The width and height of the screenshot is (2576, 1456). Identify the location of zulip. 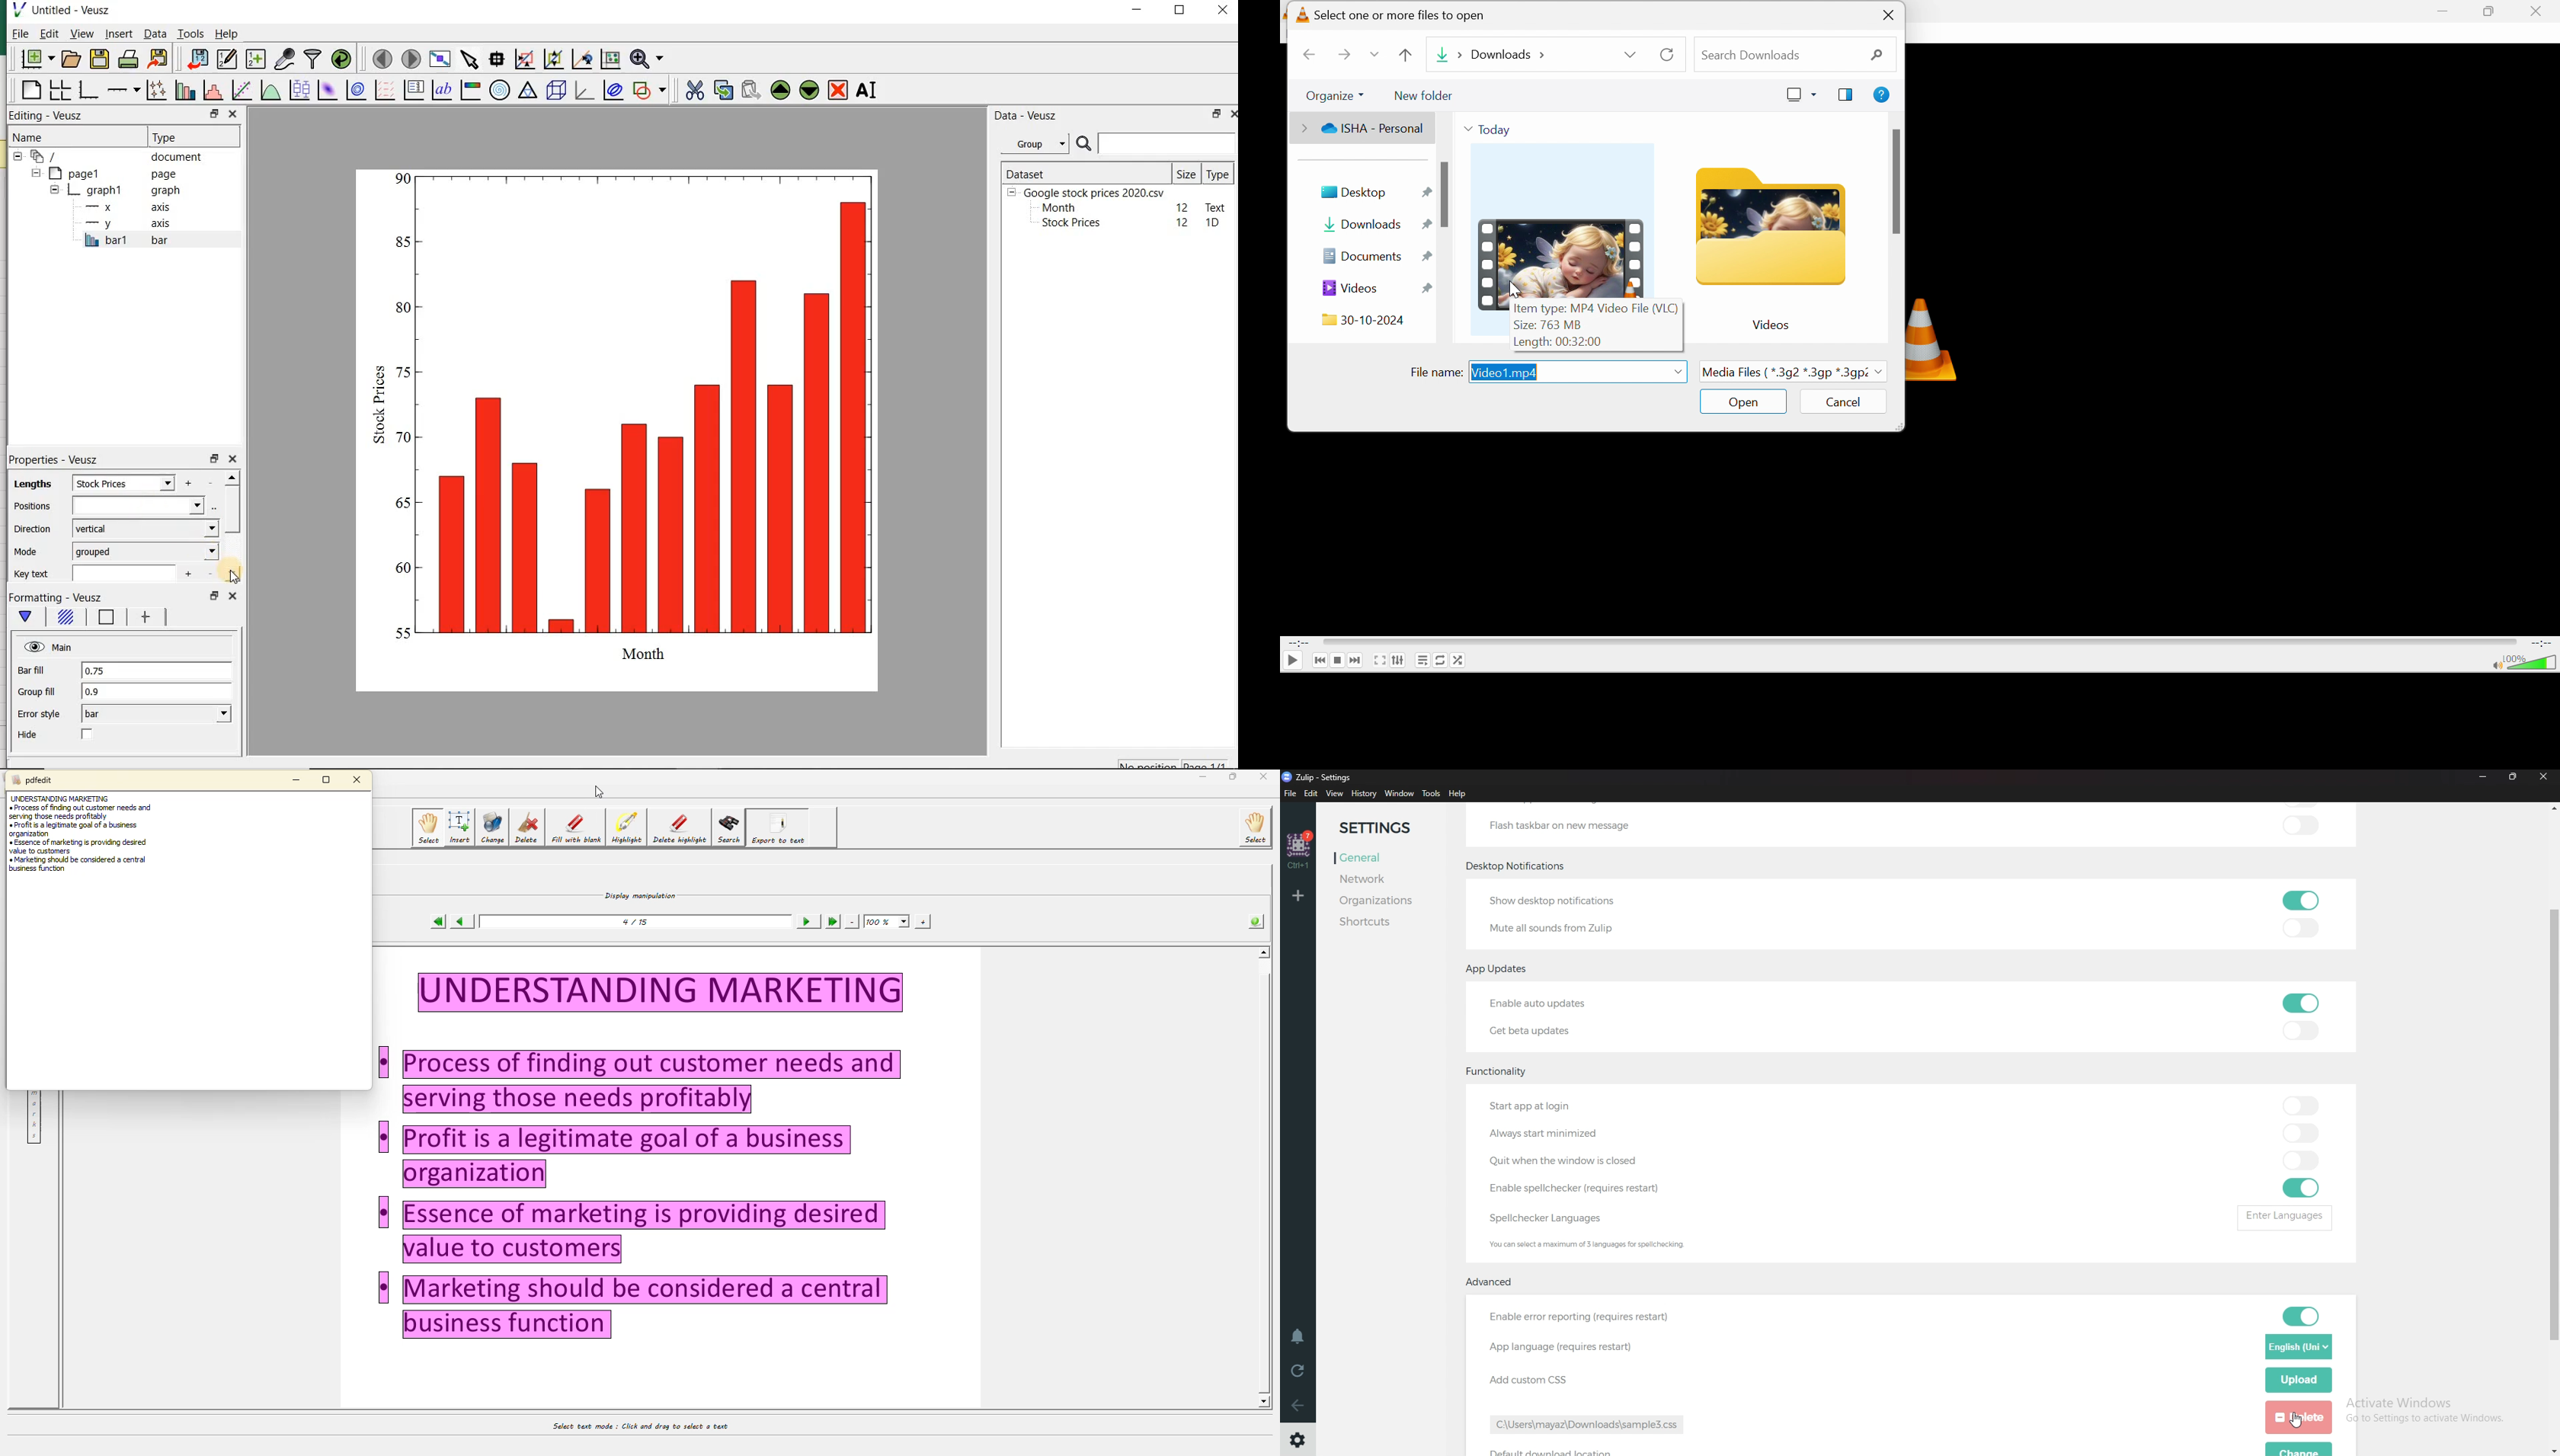
(1315, 776).